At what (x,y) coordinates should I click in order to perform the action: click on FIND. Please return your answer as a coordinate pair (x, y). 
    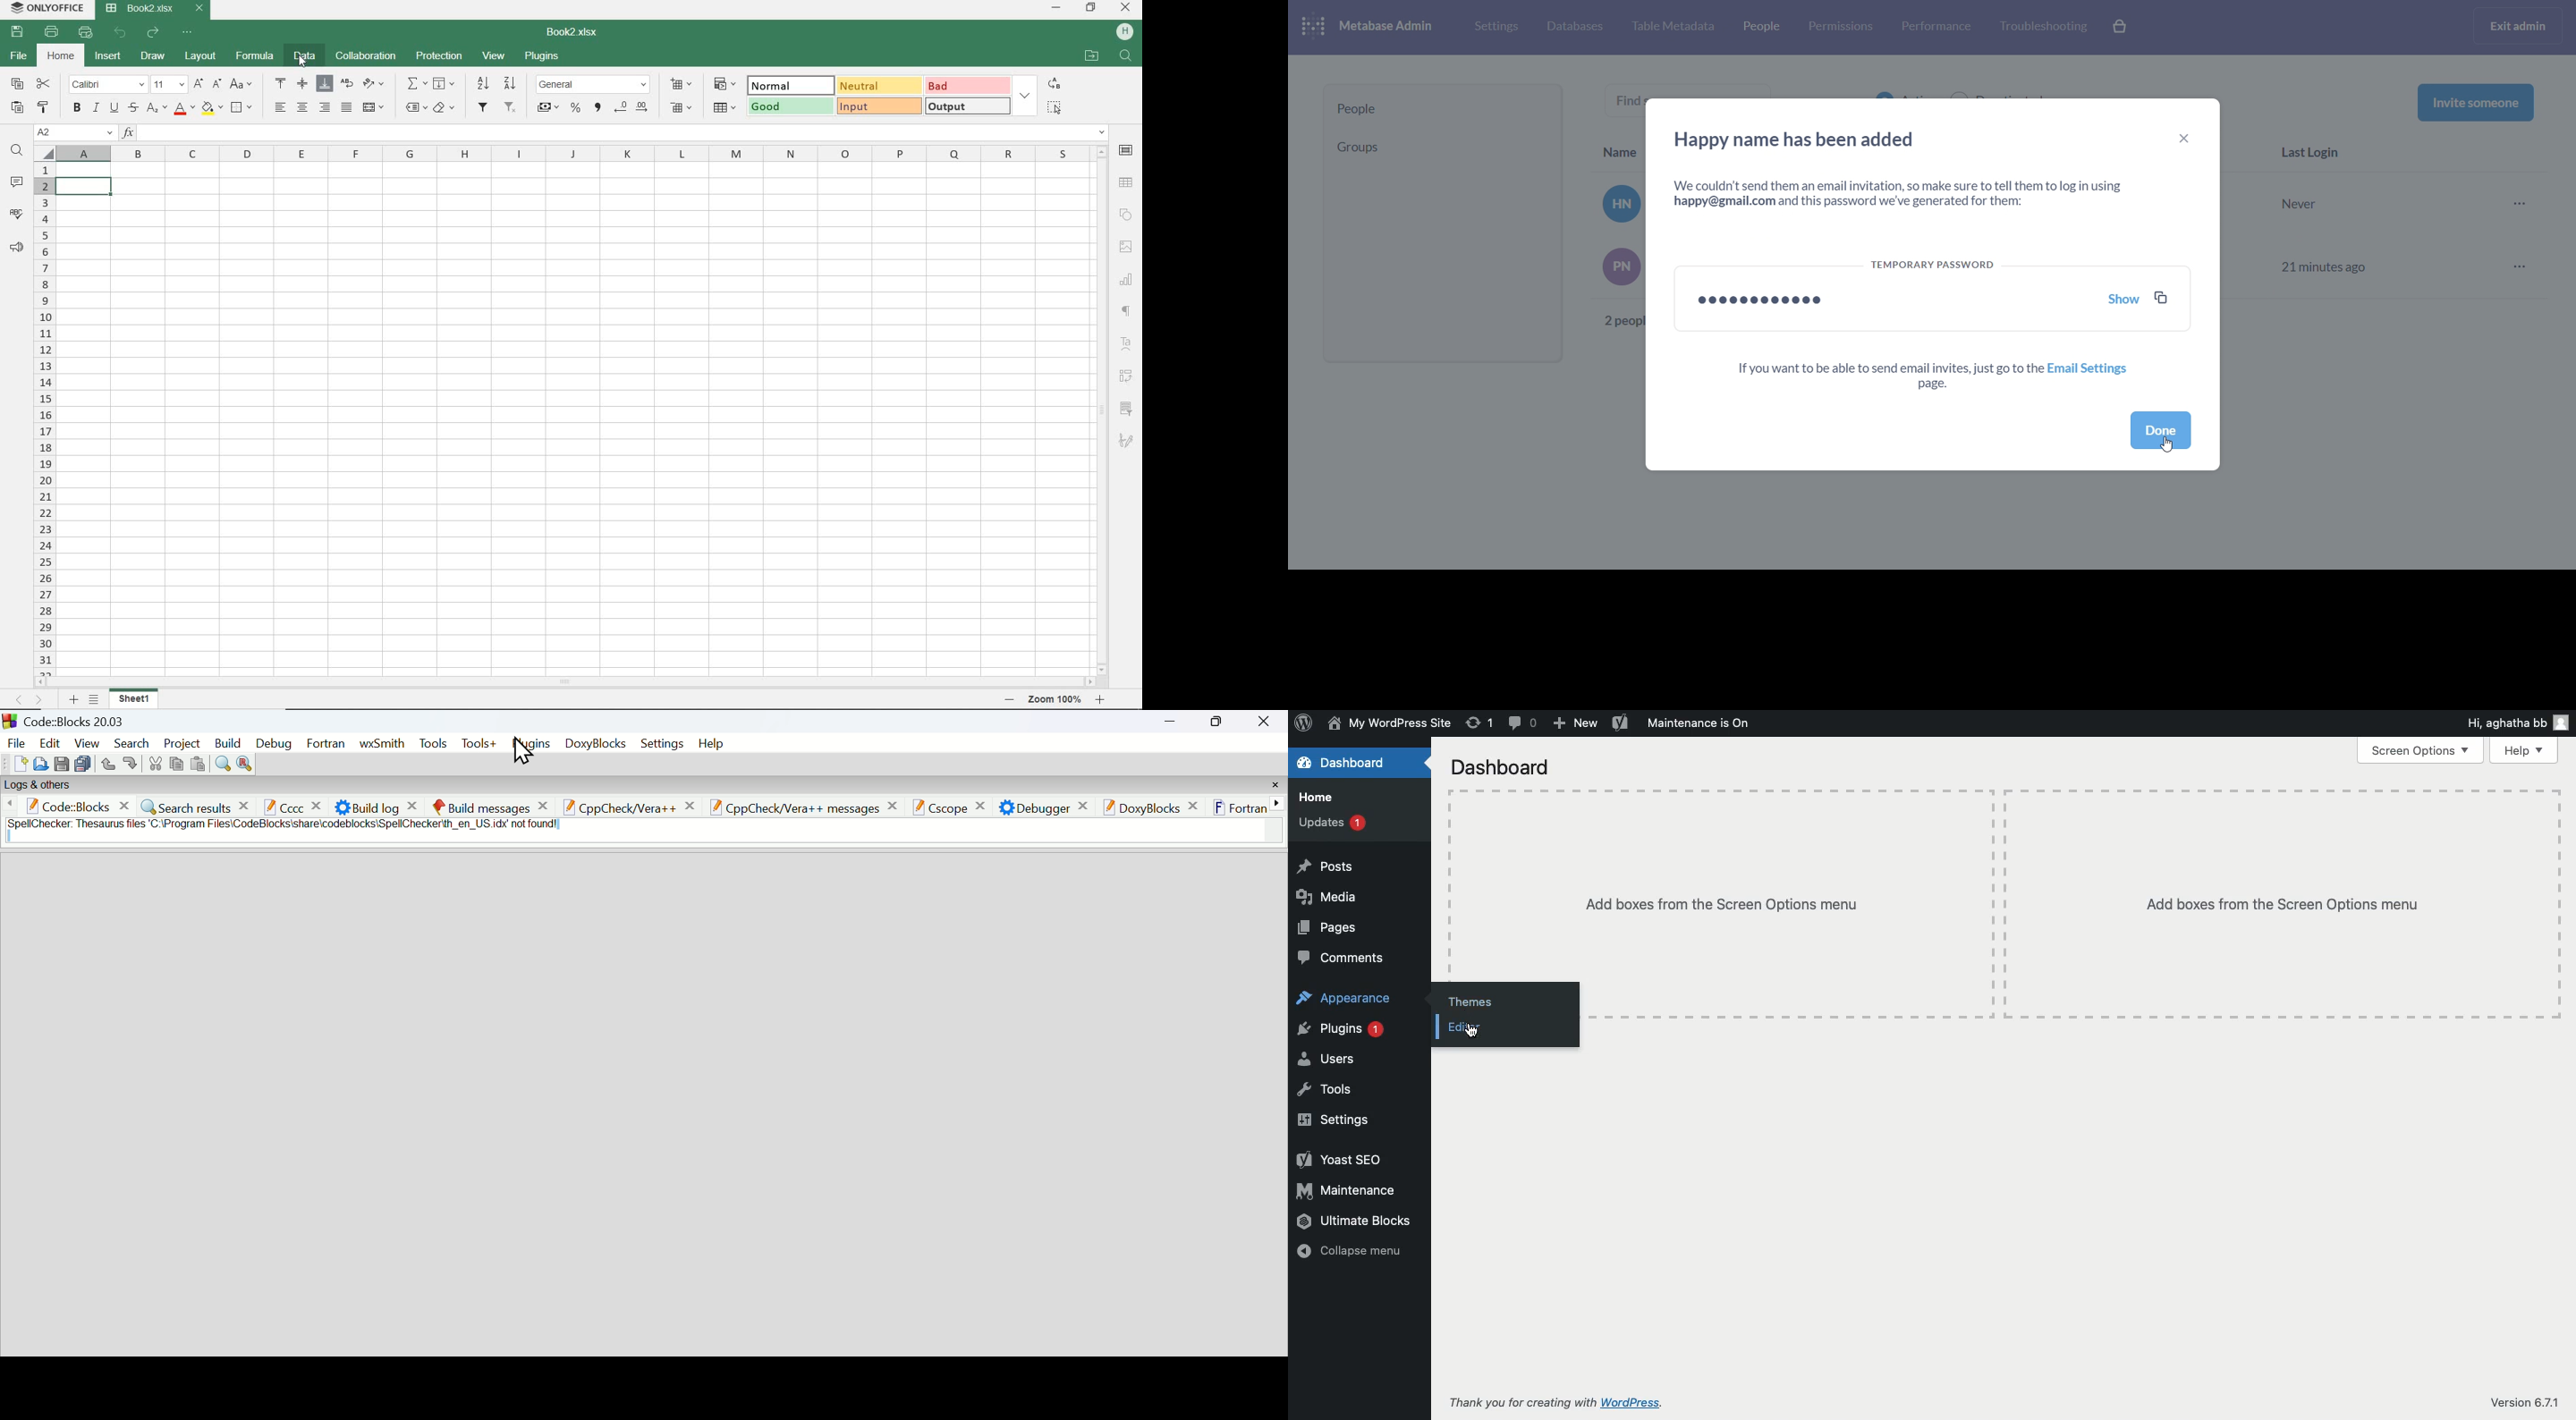
    Looking at the image, I should click on (16, 152).